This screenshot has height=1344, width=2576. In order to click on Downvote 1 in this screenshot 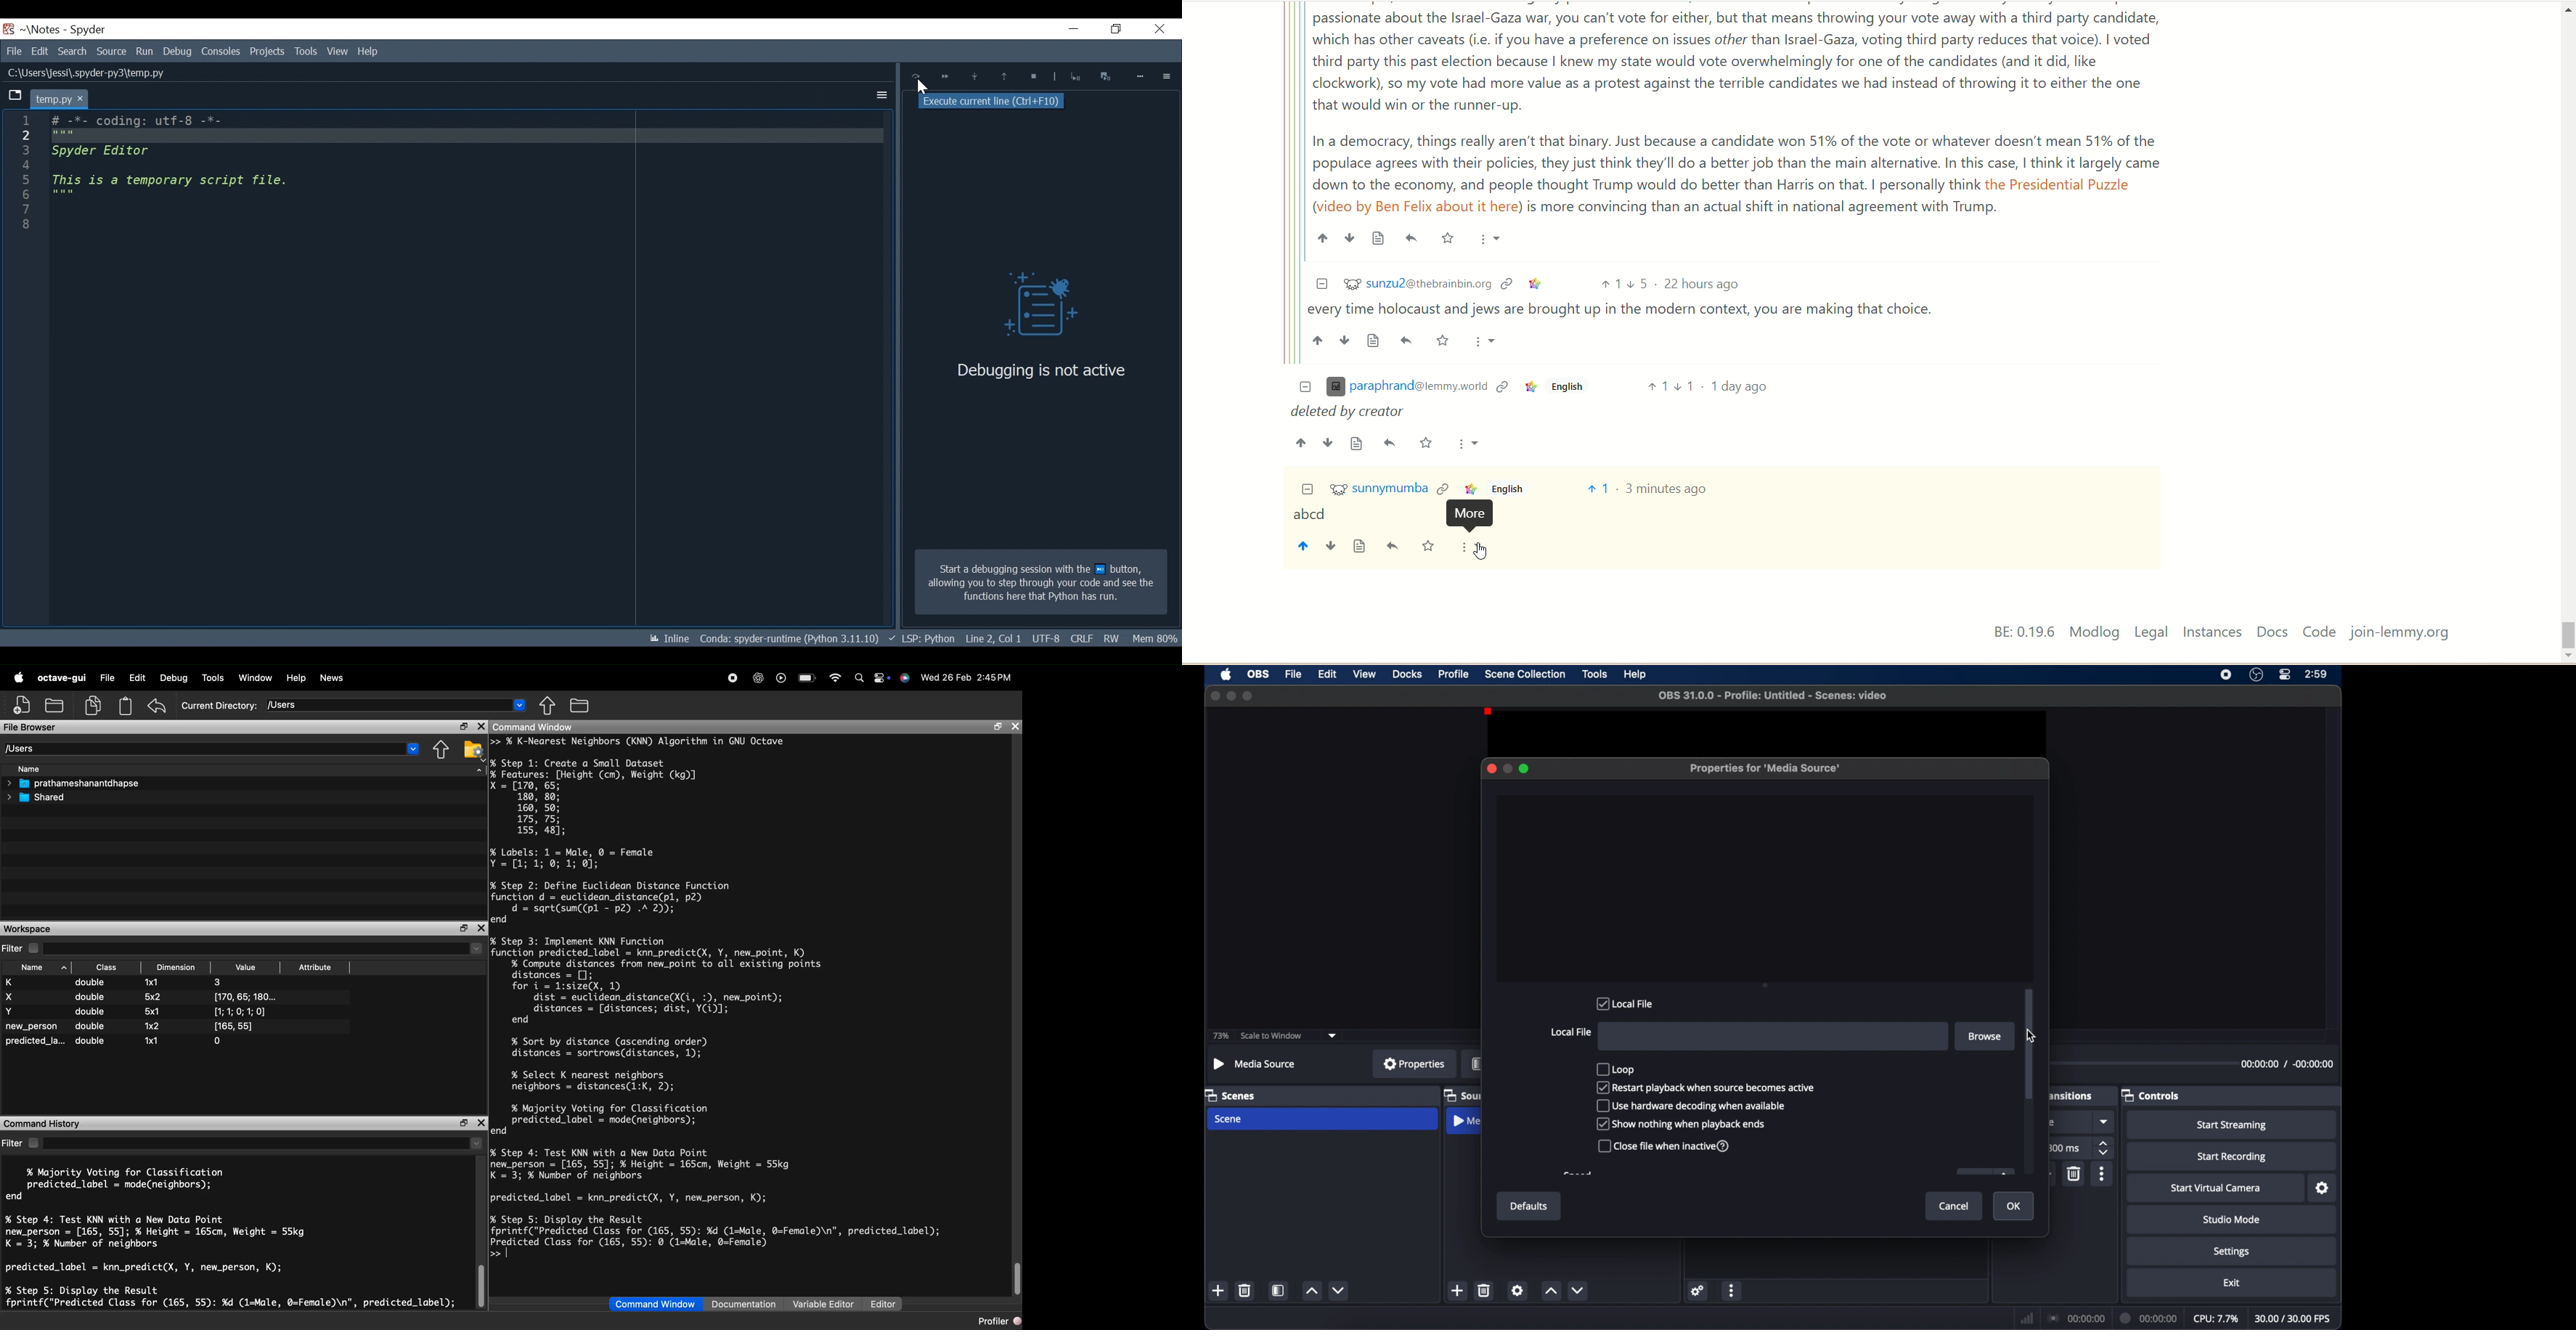, I will do `click(1685, 385)`.